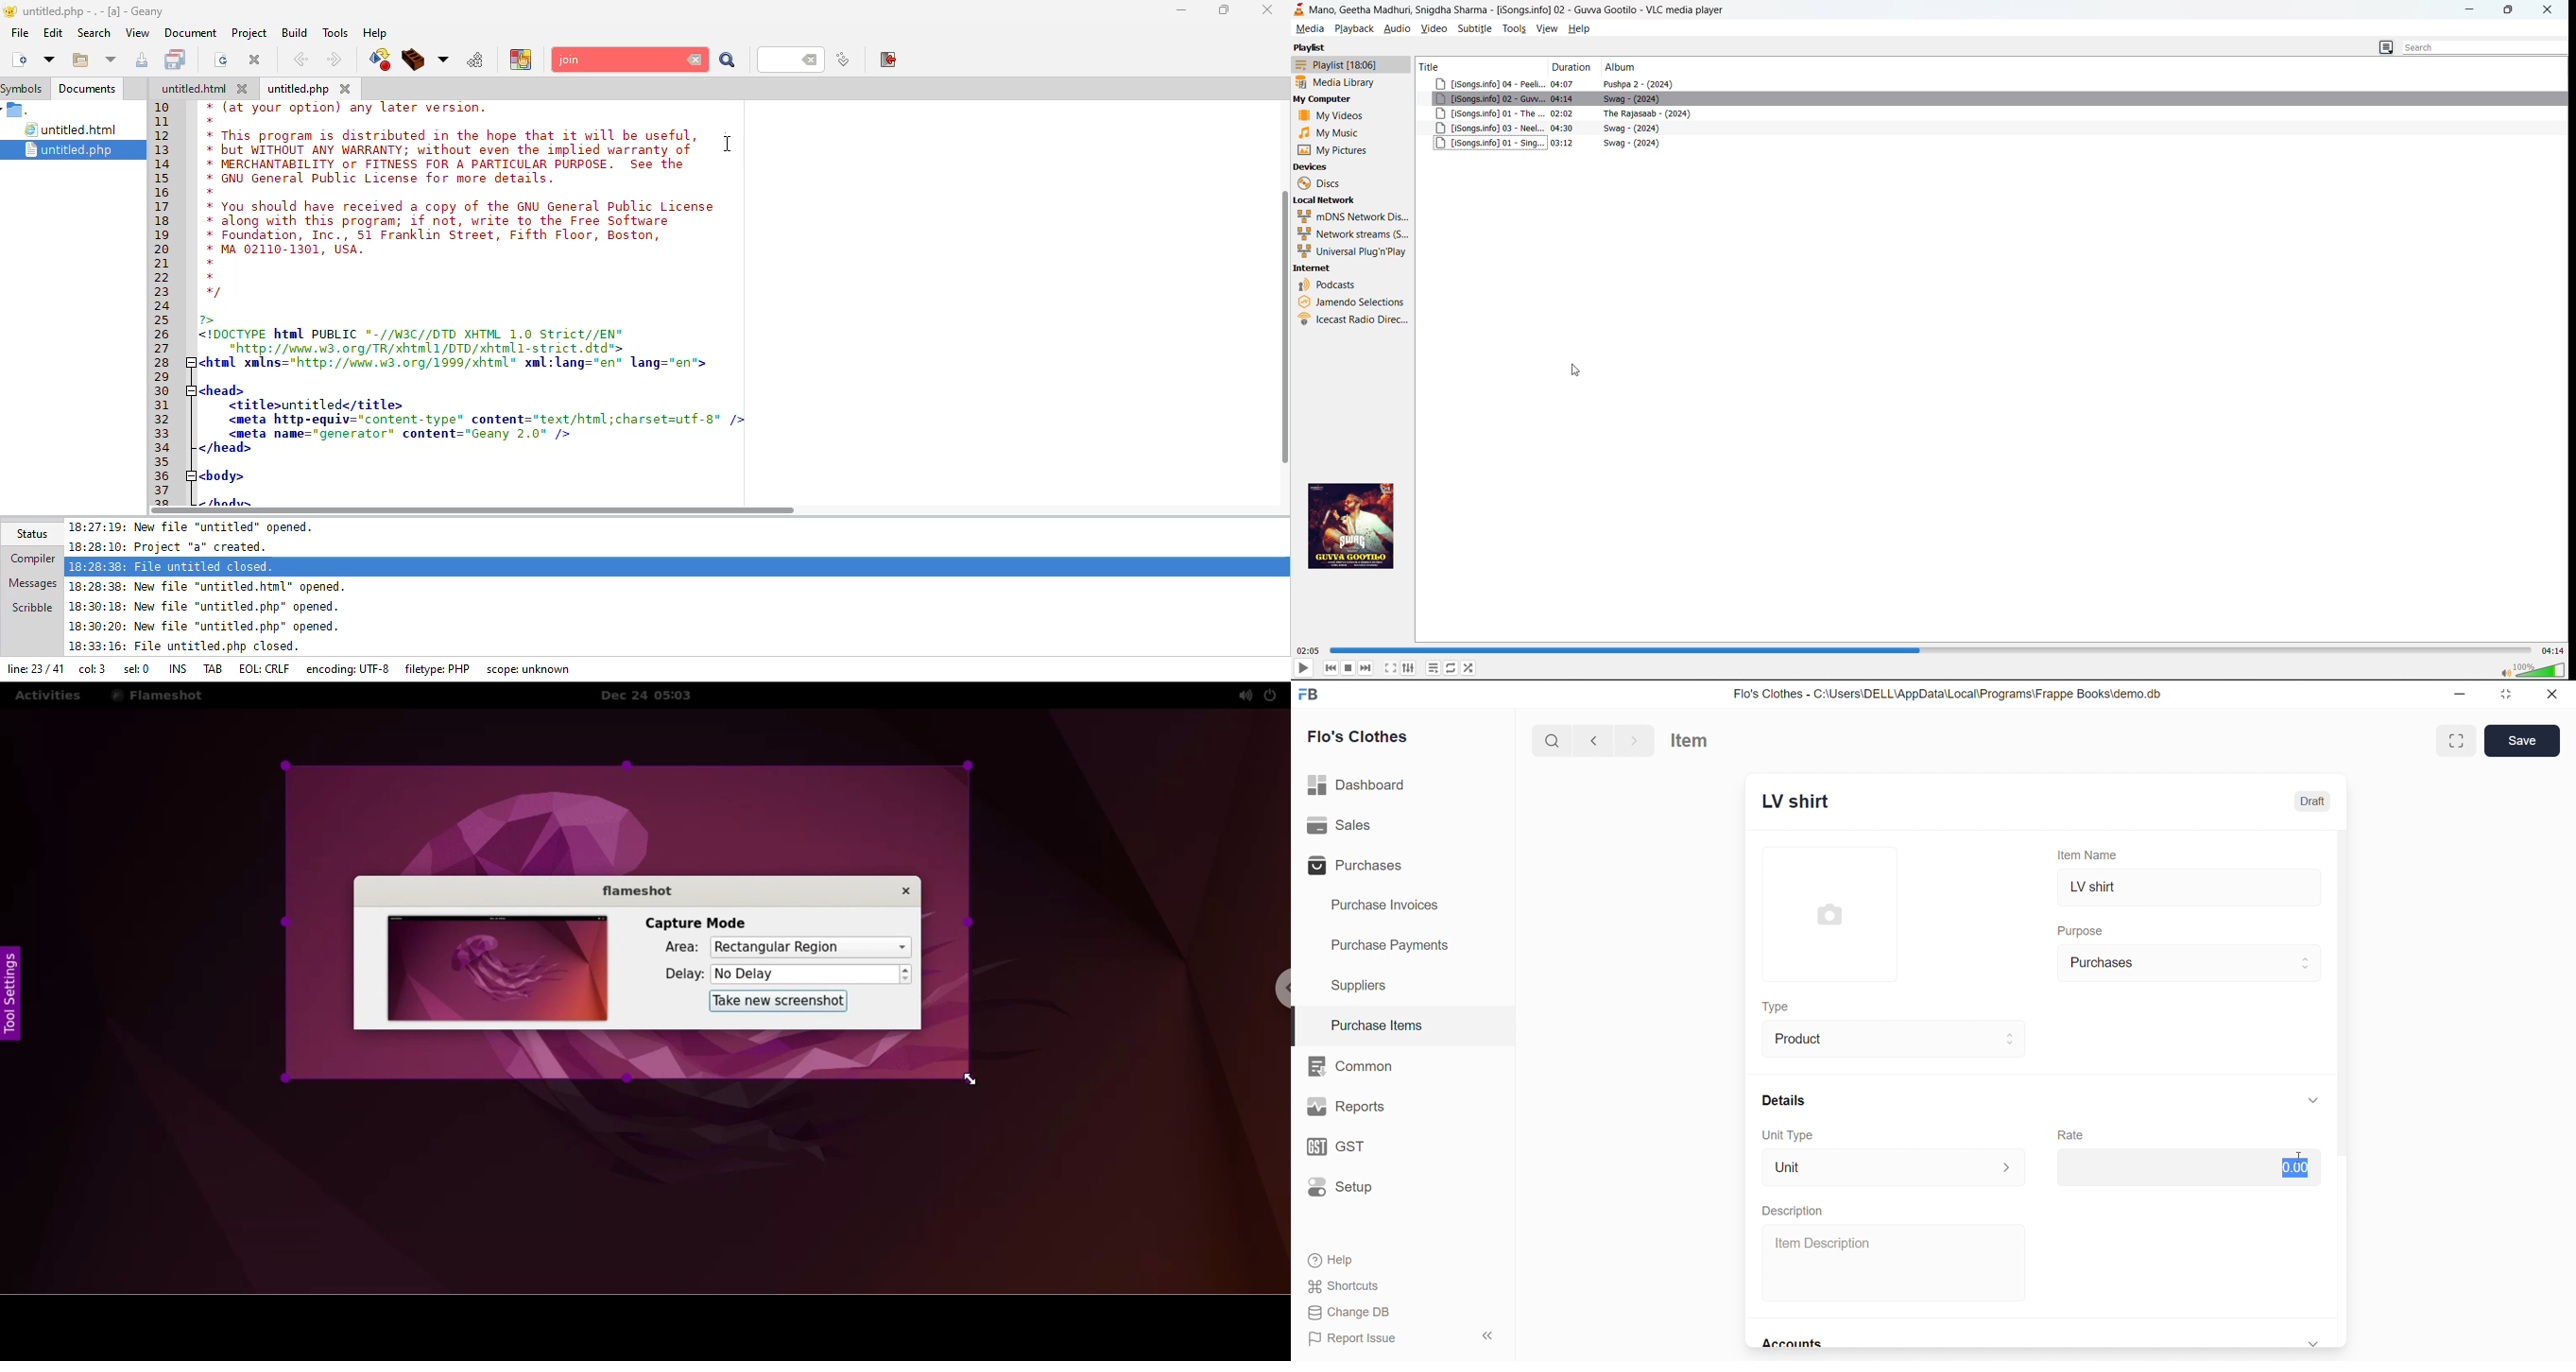  Describe the element at coordinates (1993, 143) in the screenshot. I see `song` at that location.